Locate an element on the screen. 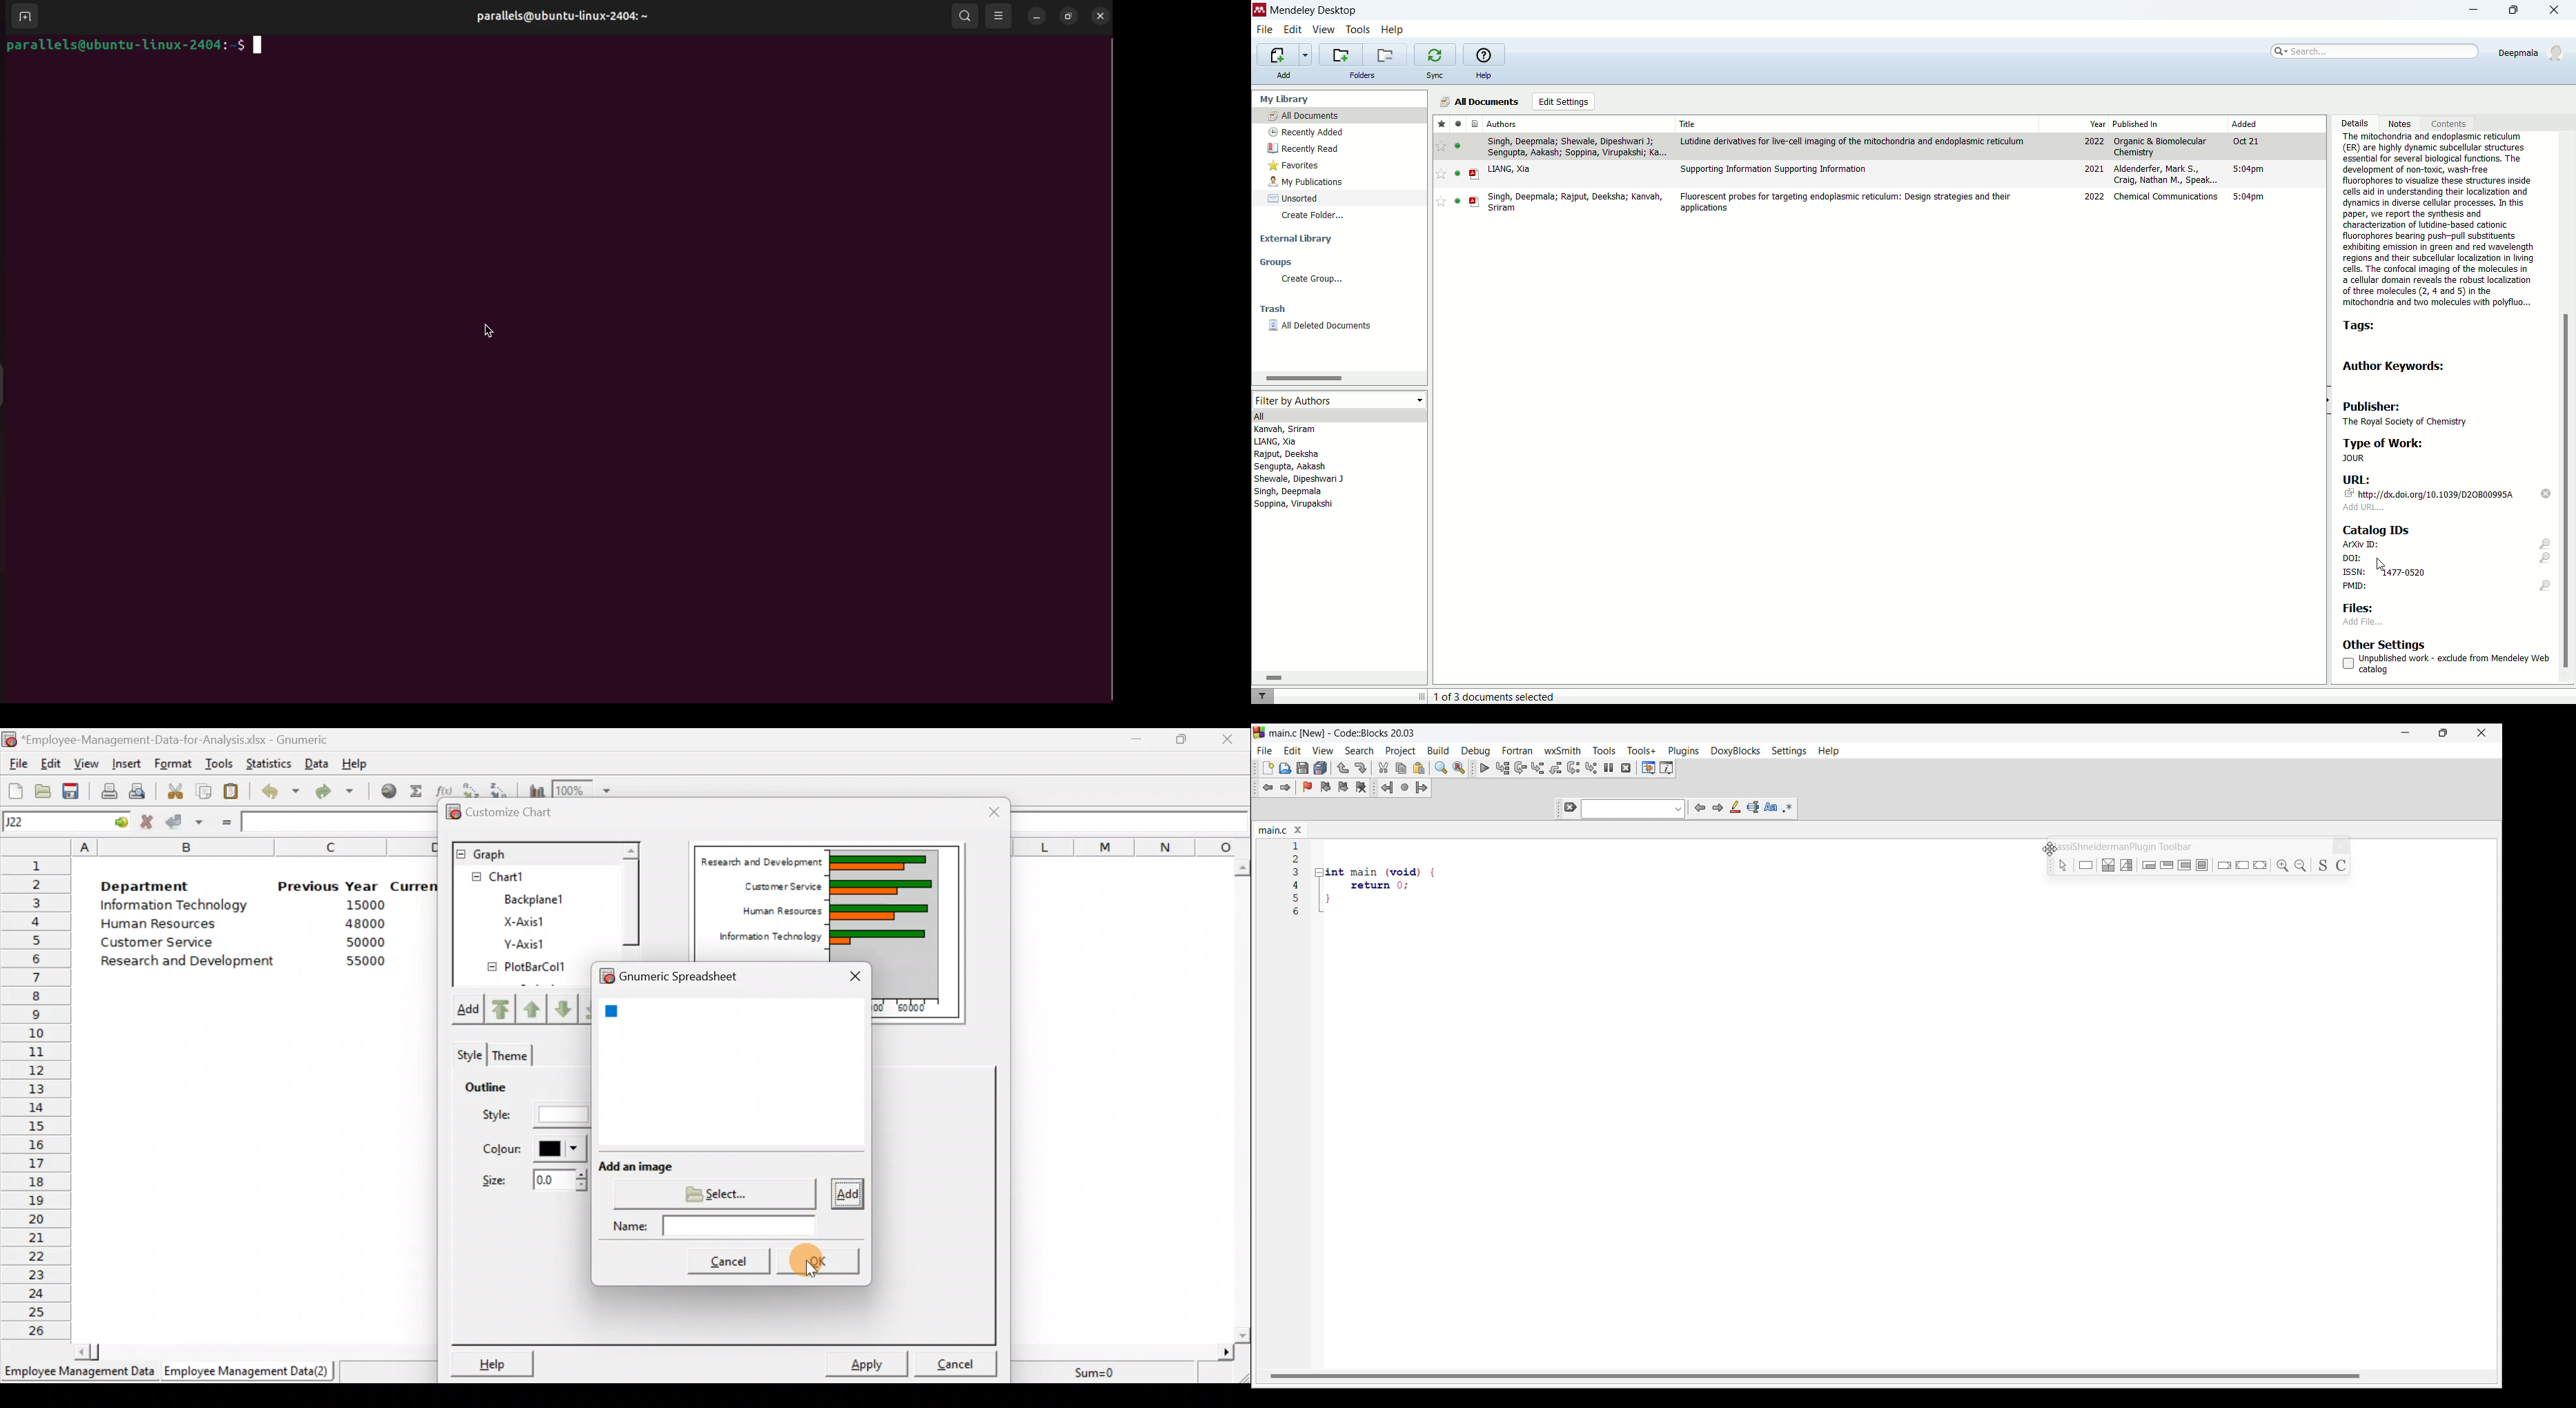  wxSmith menu is located at coordinates (1563, 750).